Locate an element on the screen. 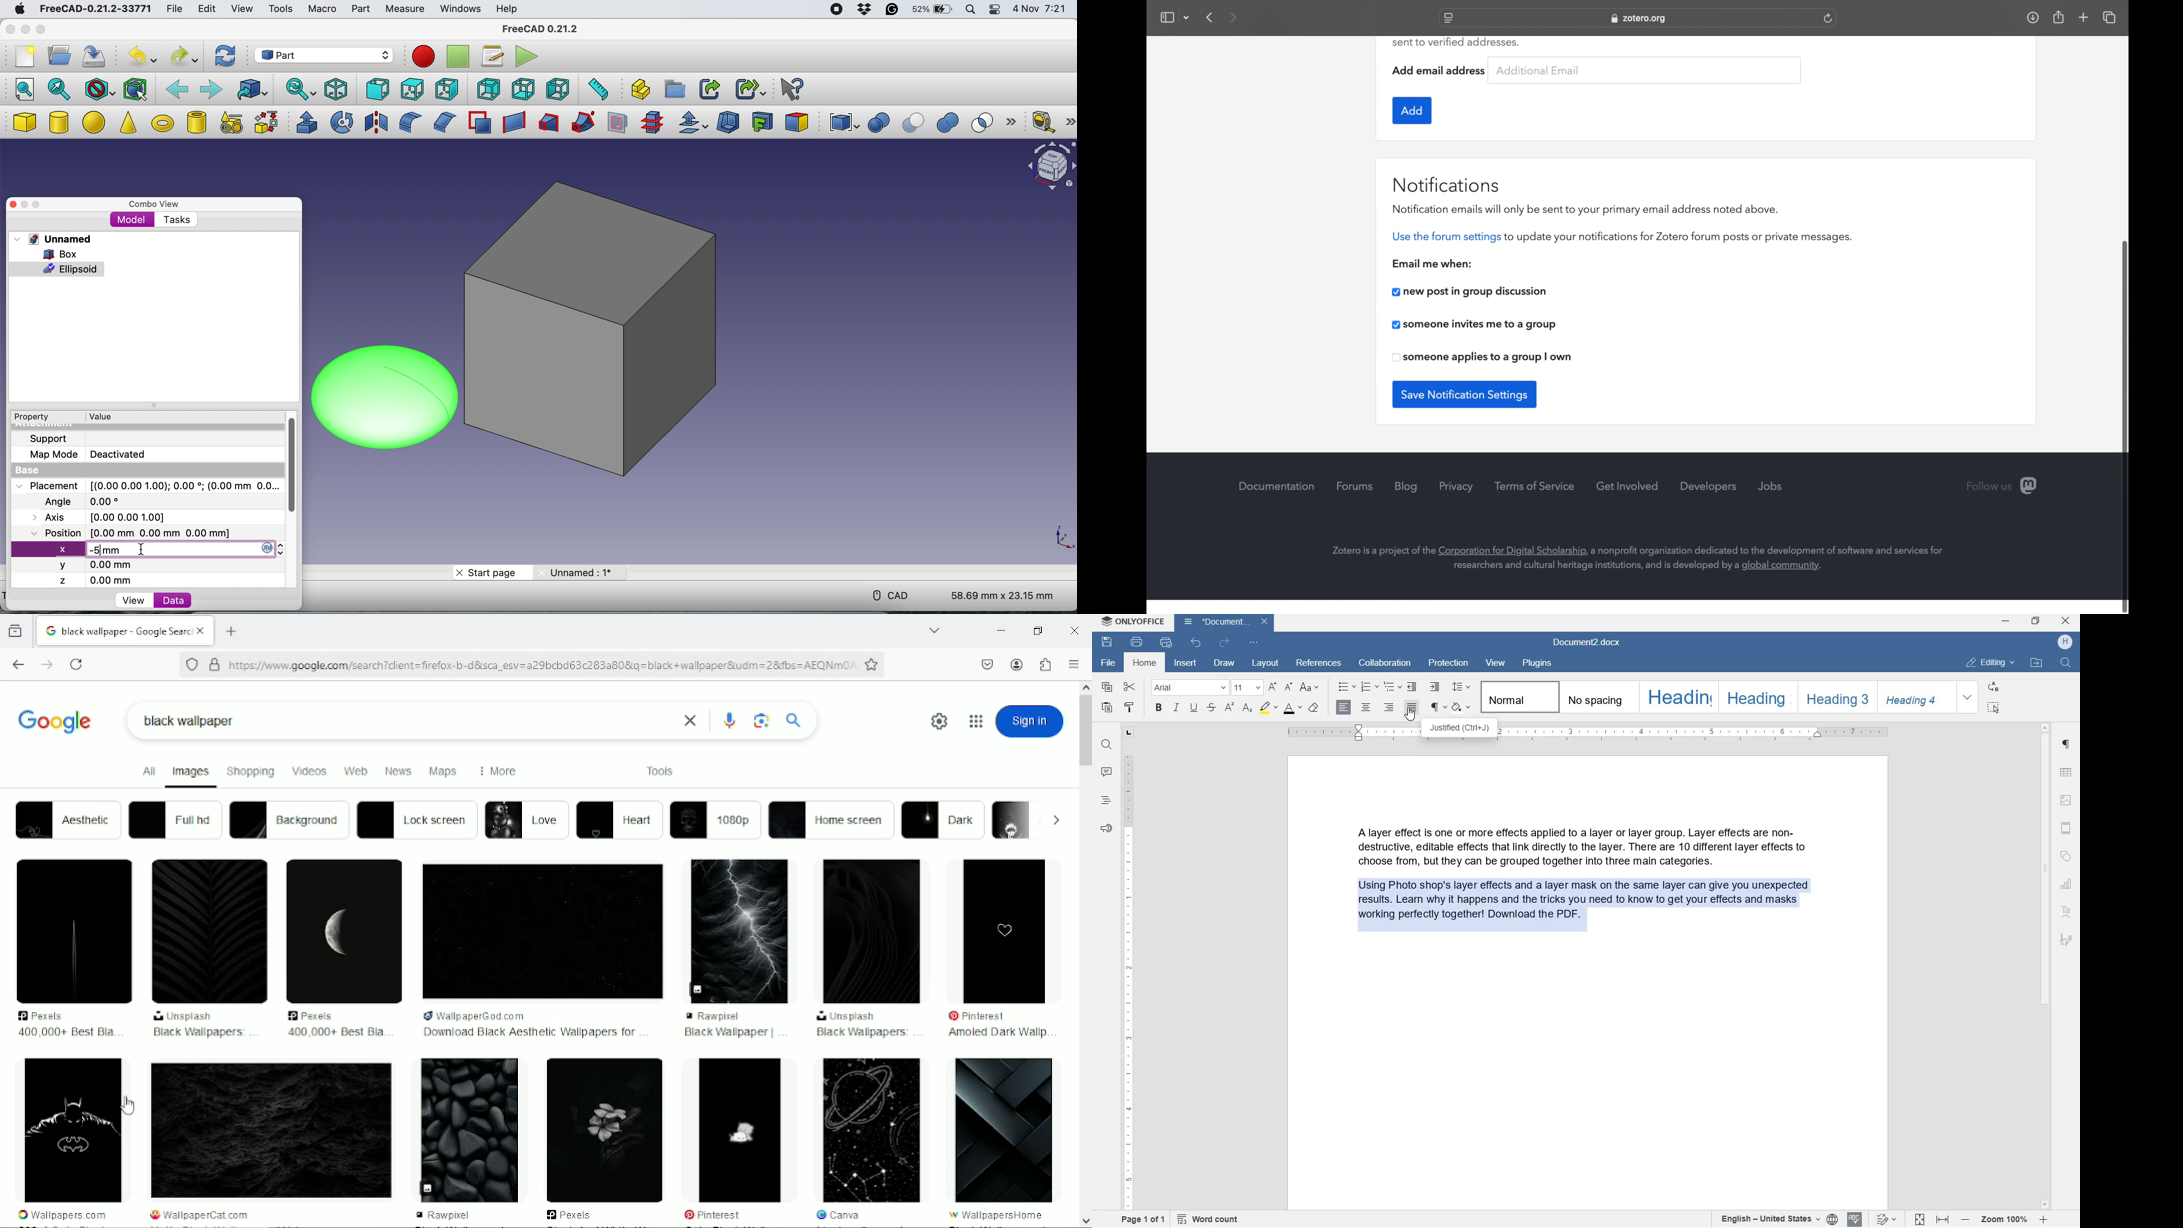 This screenshot has width=2184, height=1232. cone is located at coordinates (128, 124).